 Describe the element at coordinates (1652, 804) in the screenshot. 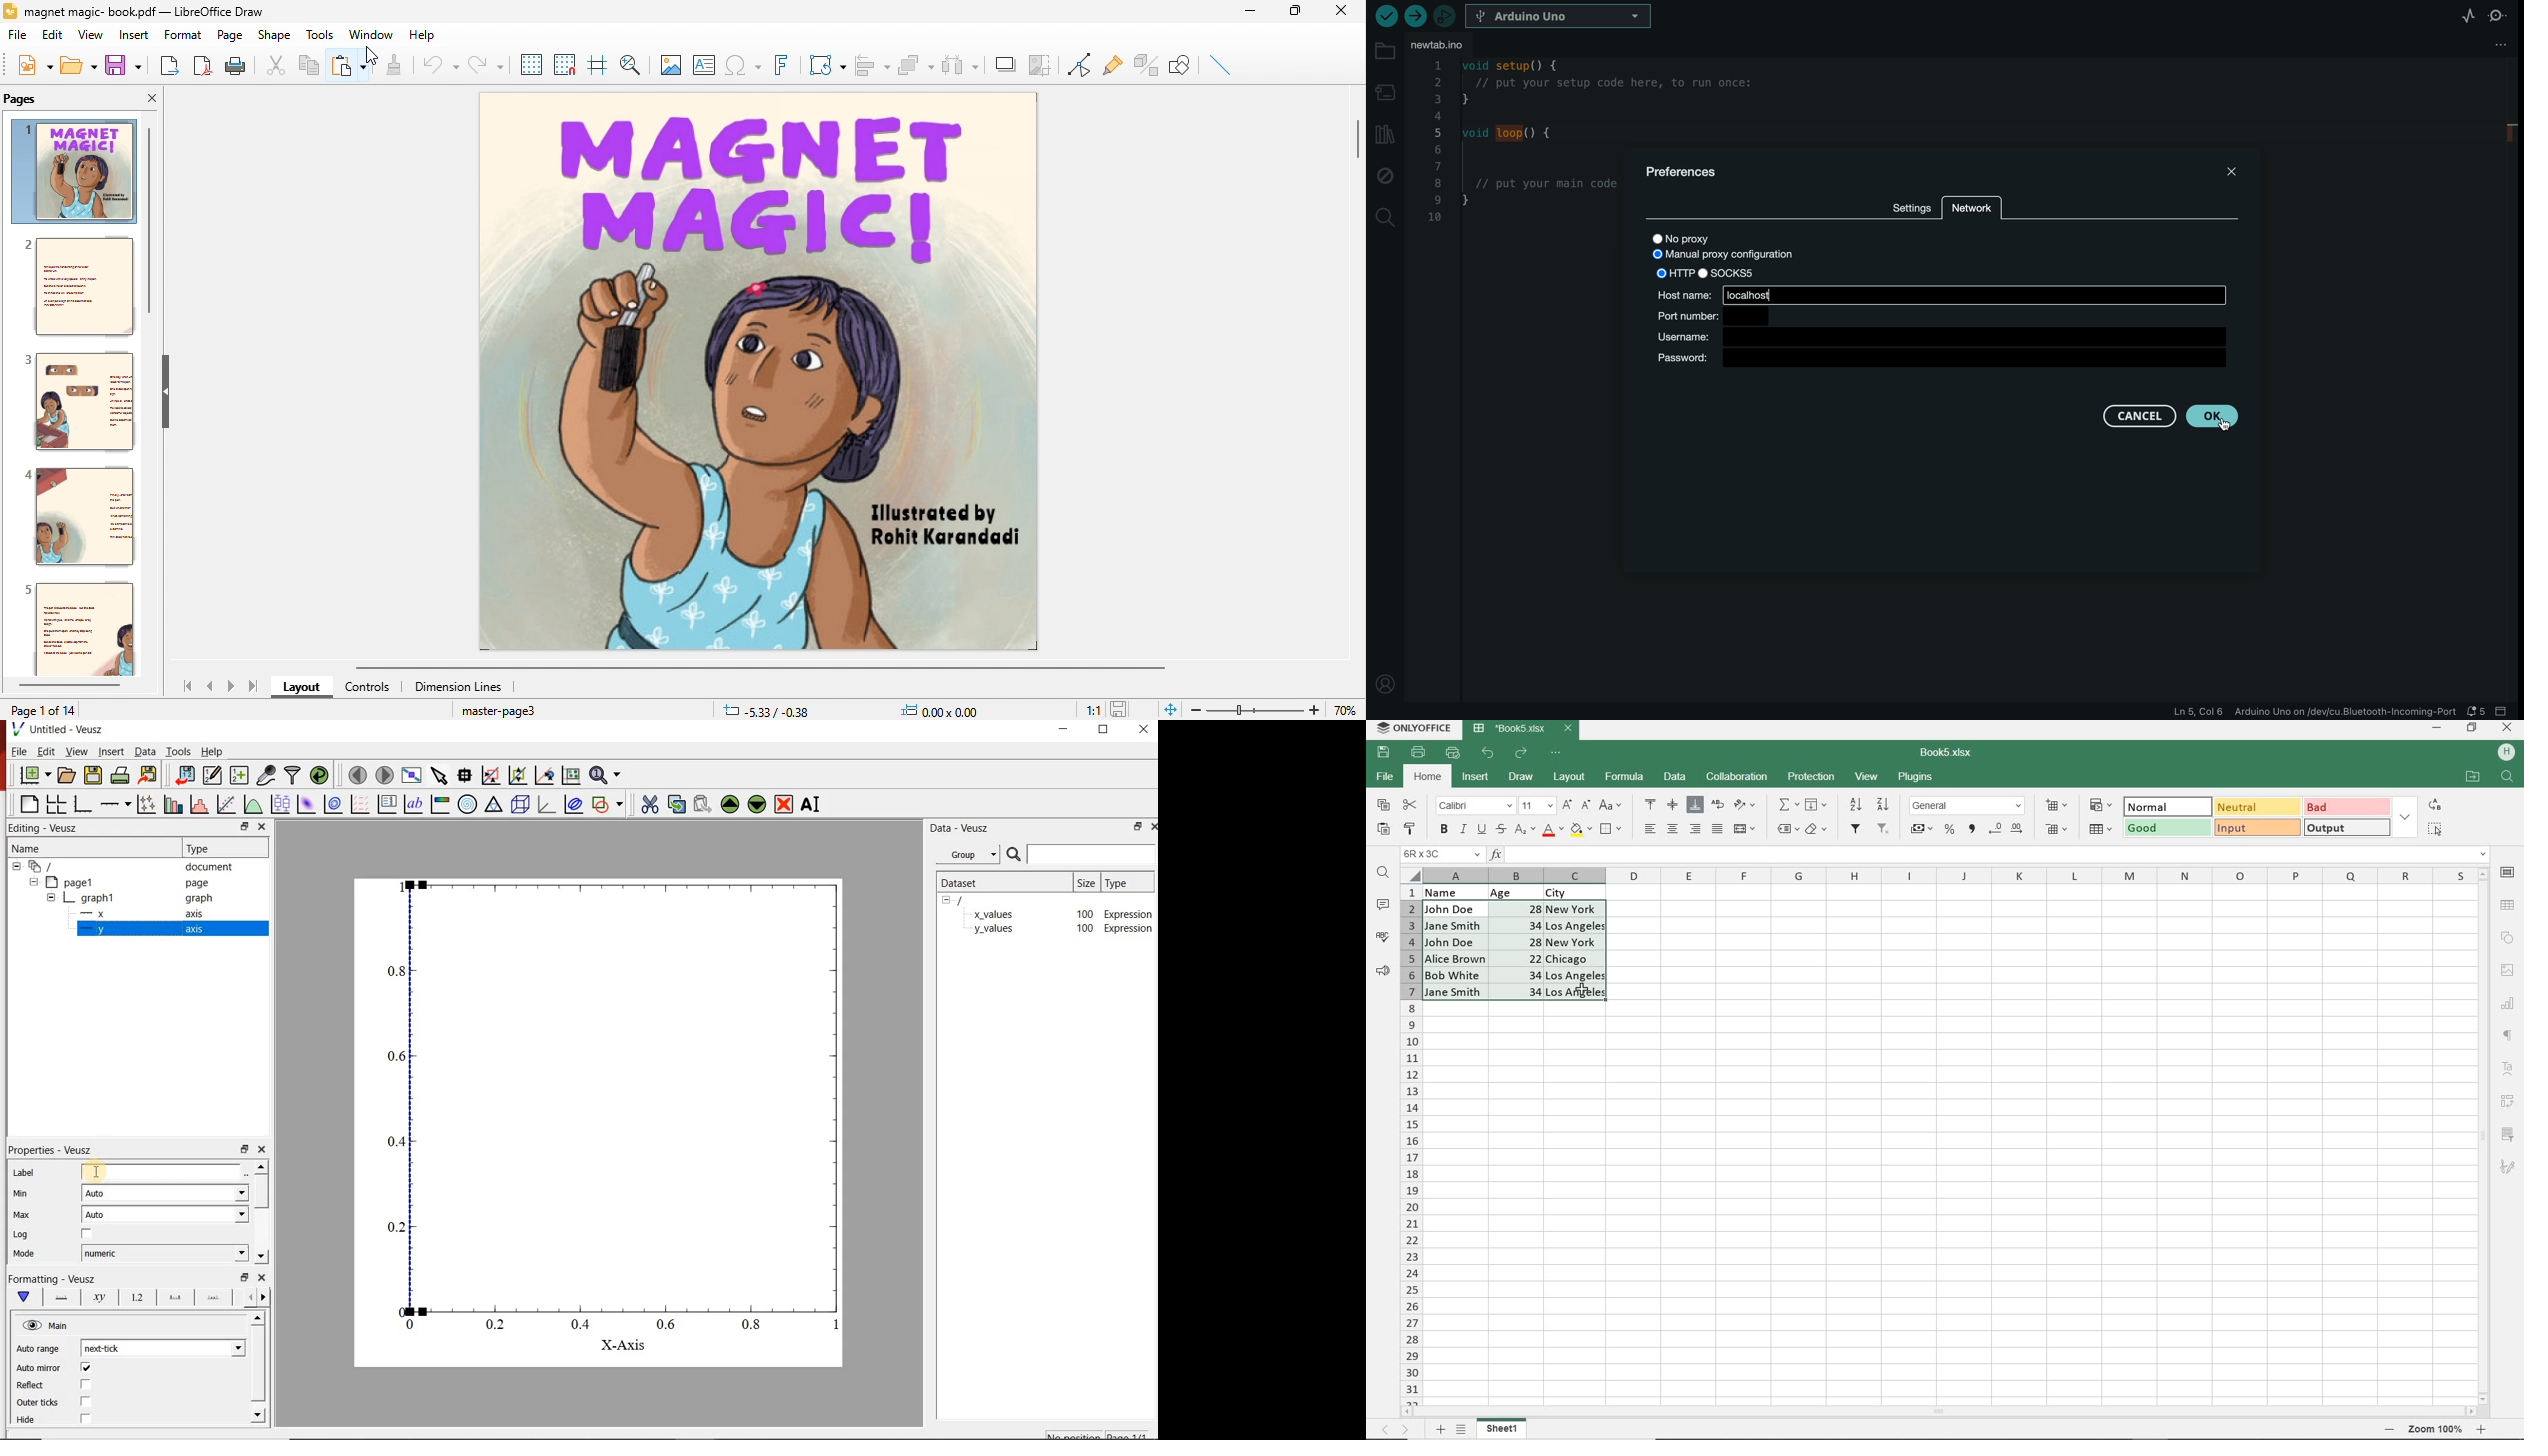

I see `ALIGN TOP` at that location.